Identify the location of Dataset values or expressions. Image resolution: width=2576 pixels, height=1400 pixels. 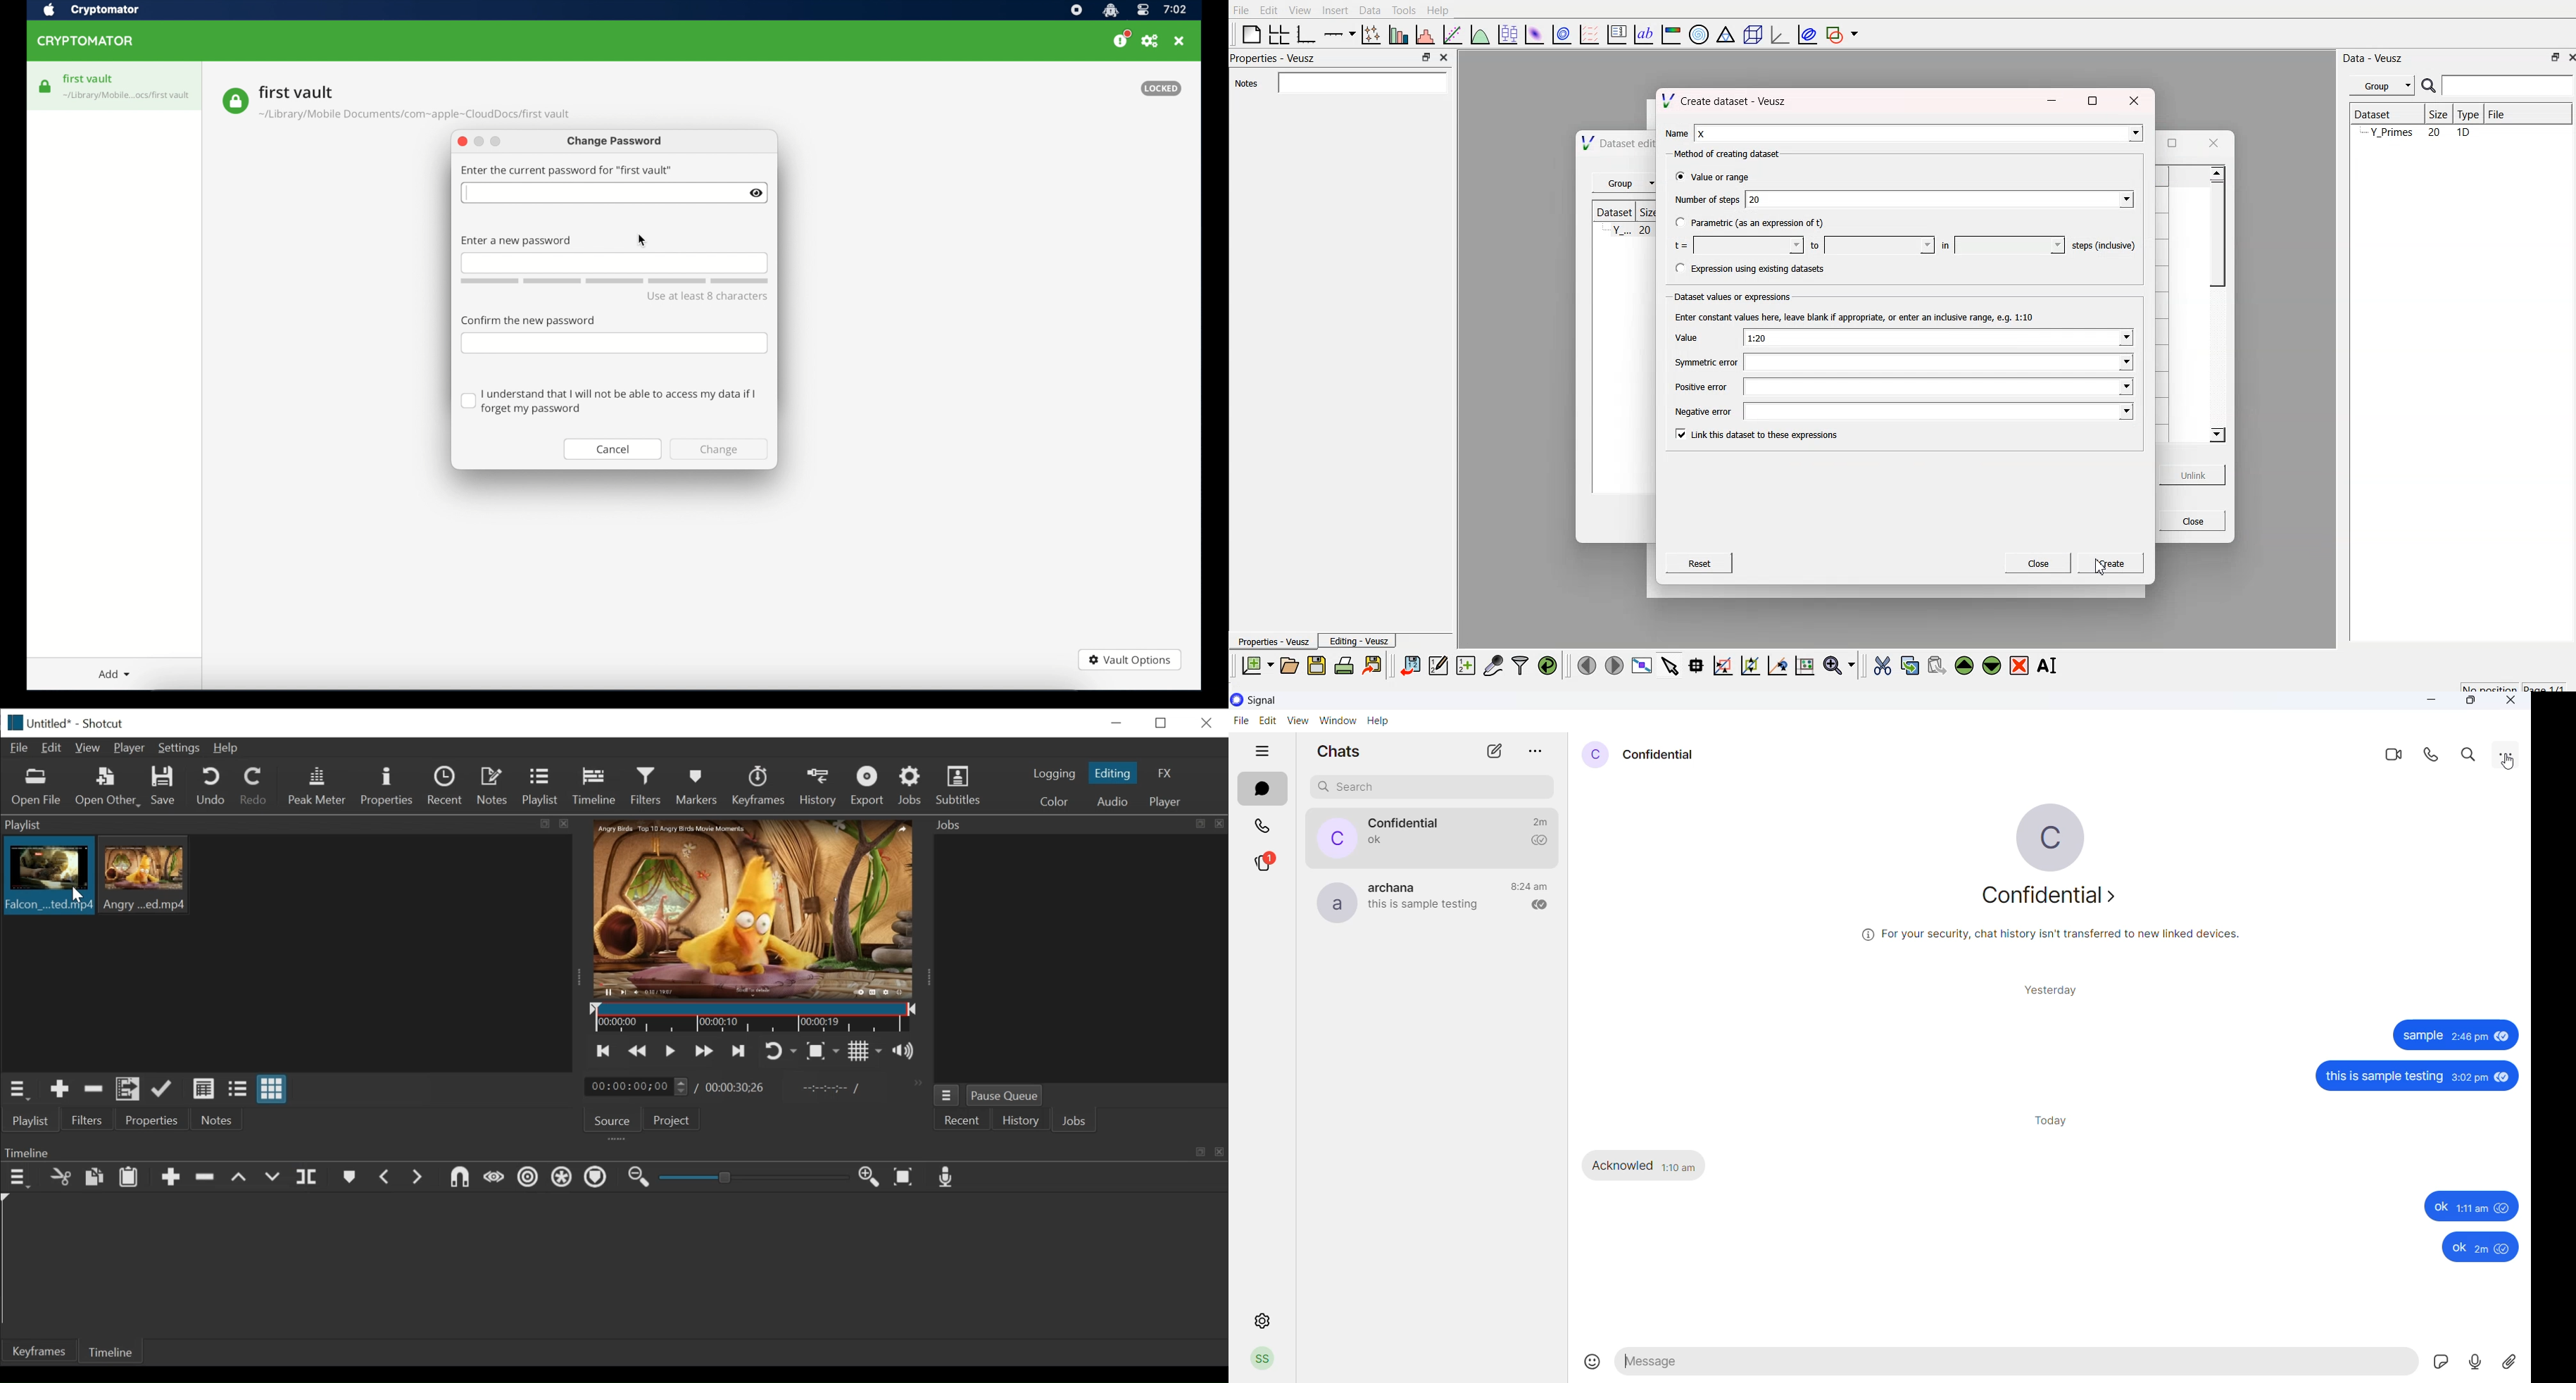
(1731, 295).